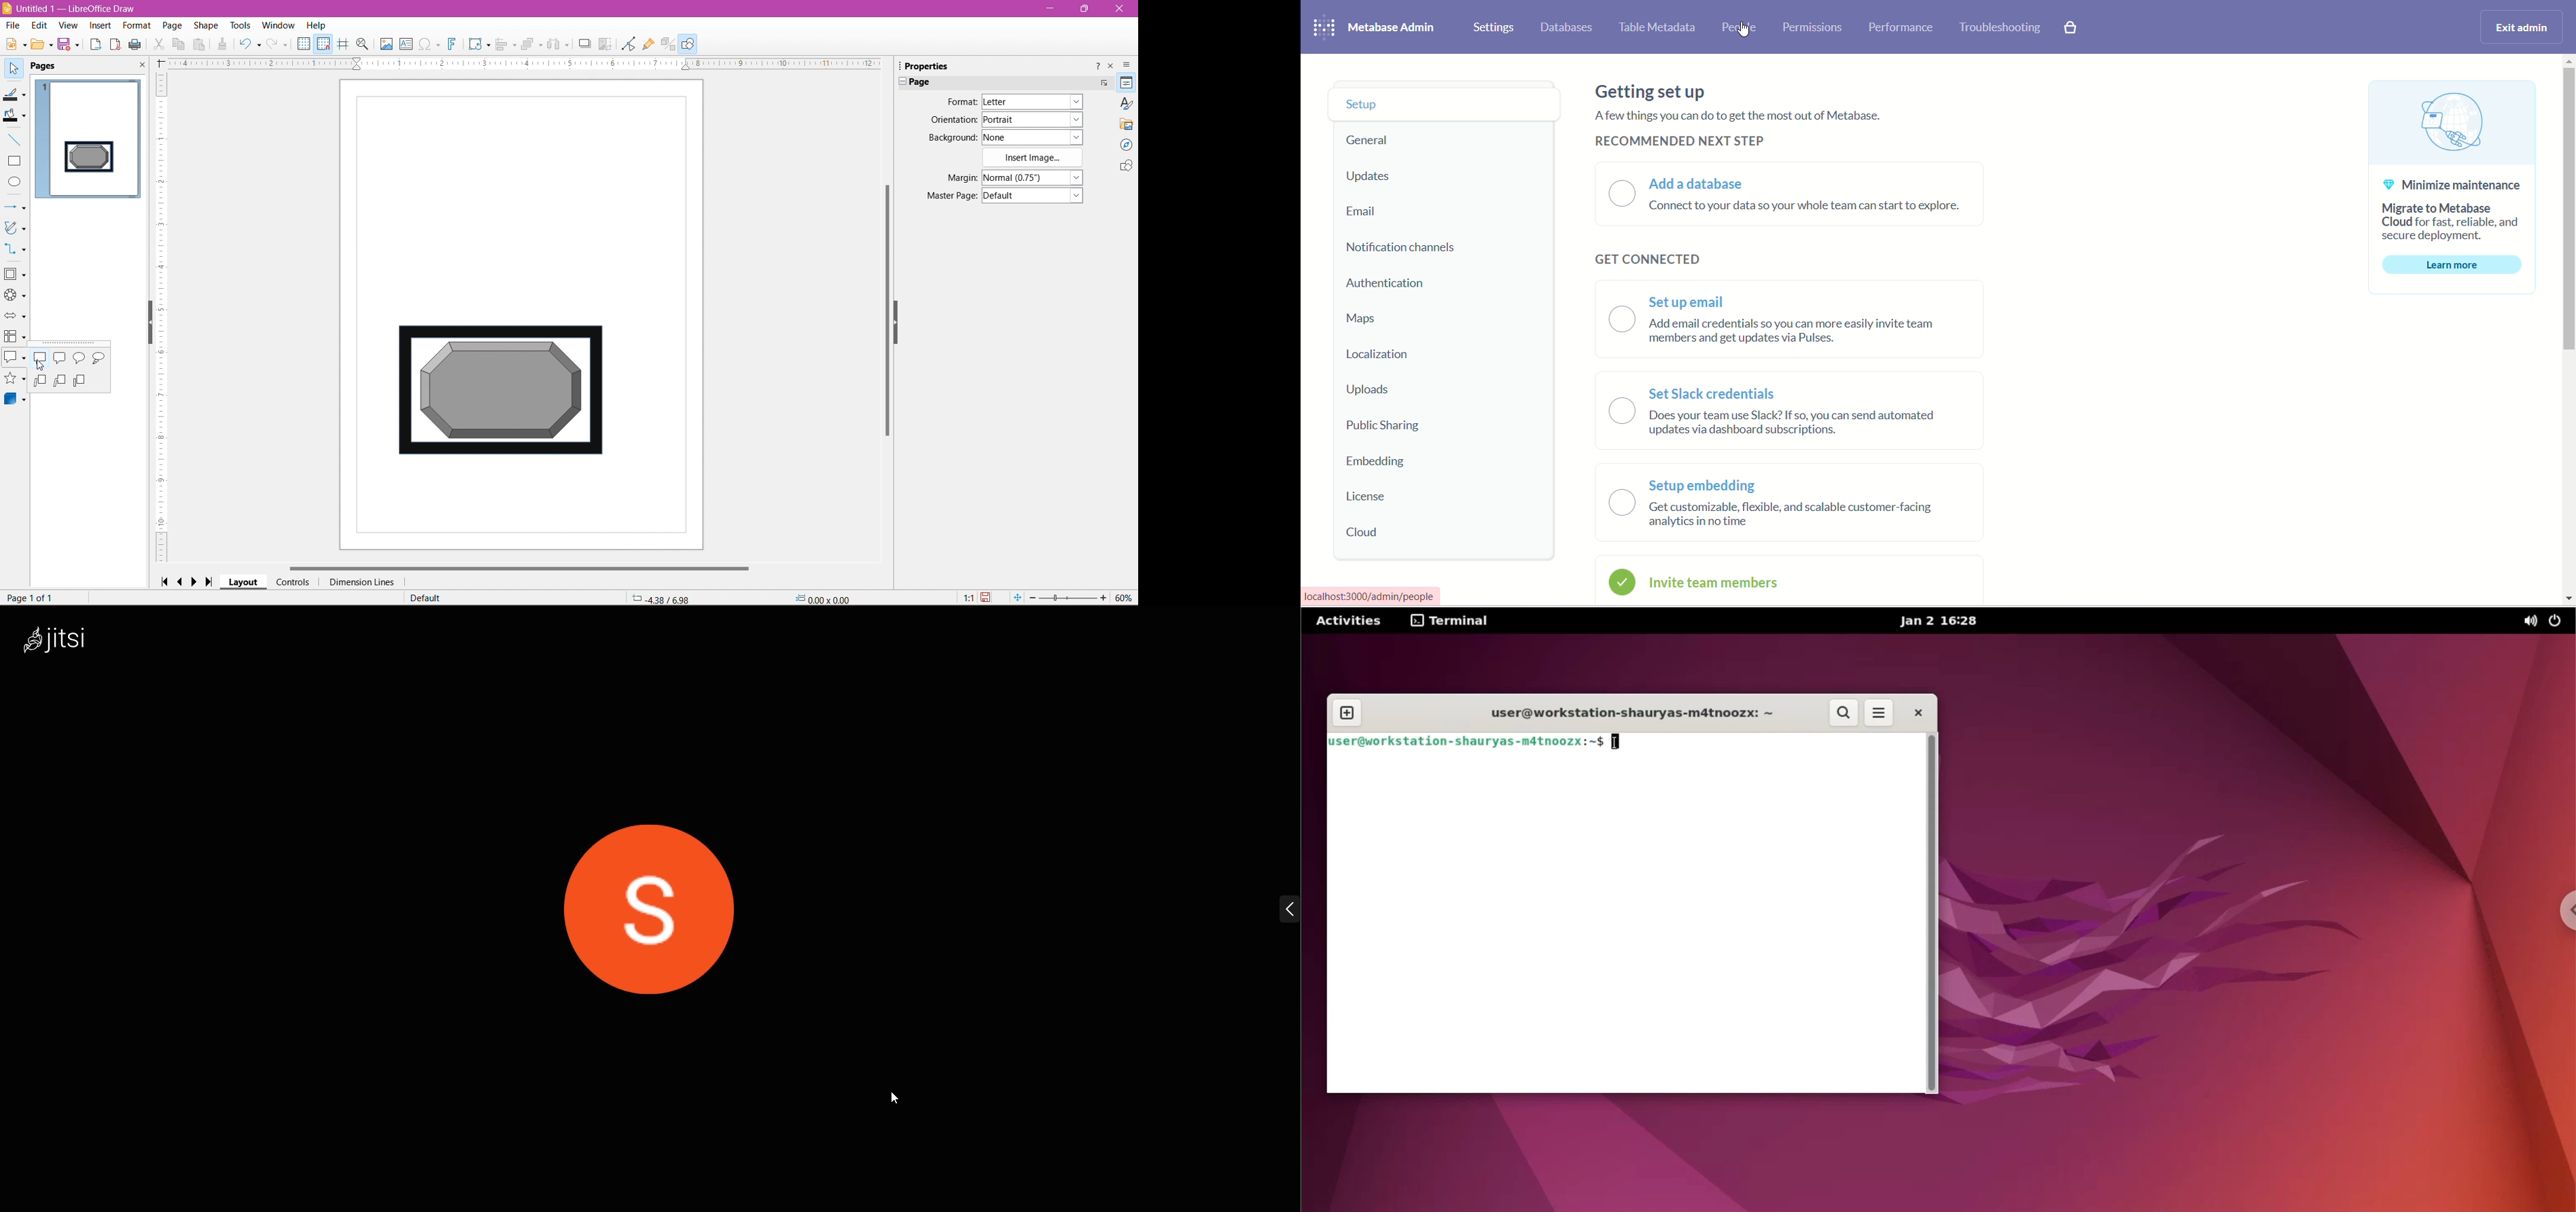 This screenshot has width=2576, height=1232. I want to click on Rectangular Callout, so click(40, 359).